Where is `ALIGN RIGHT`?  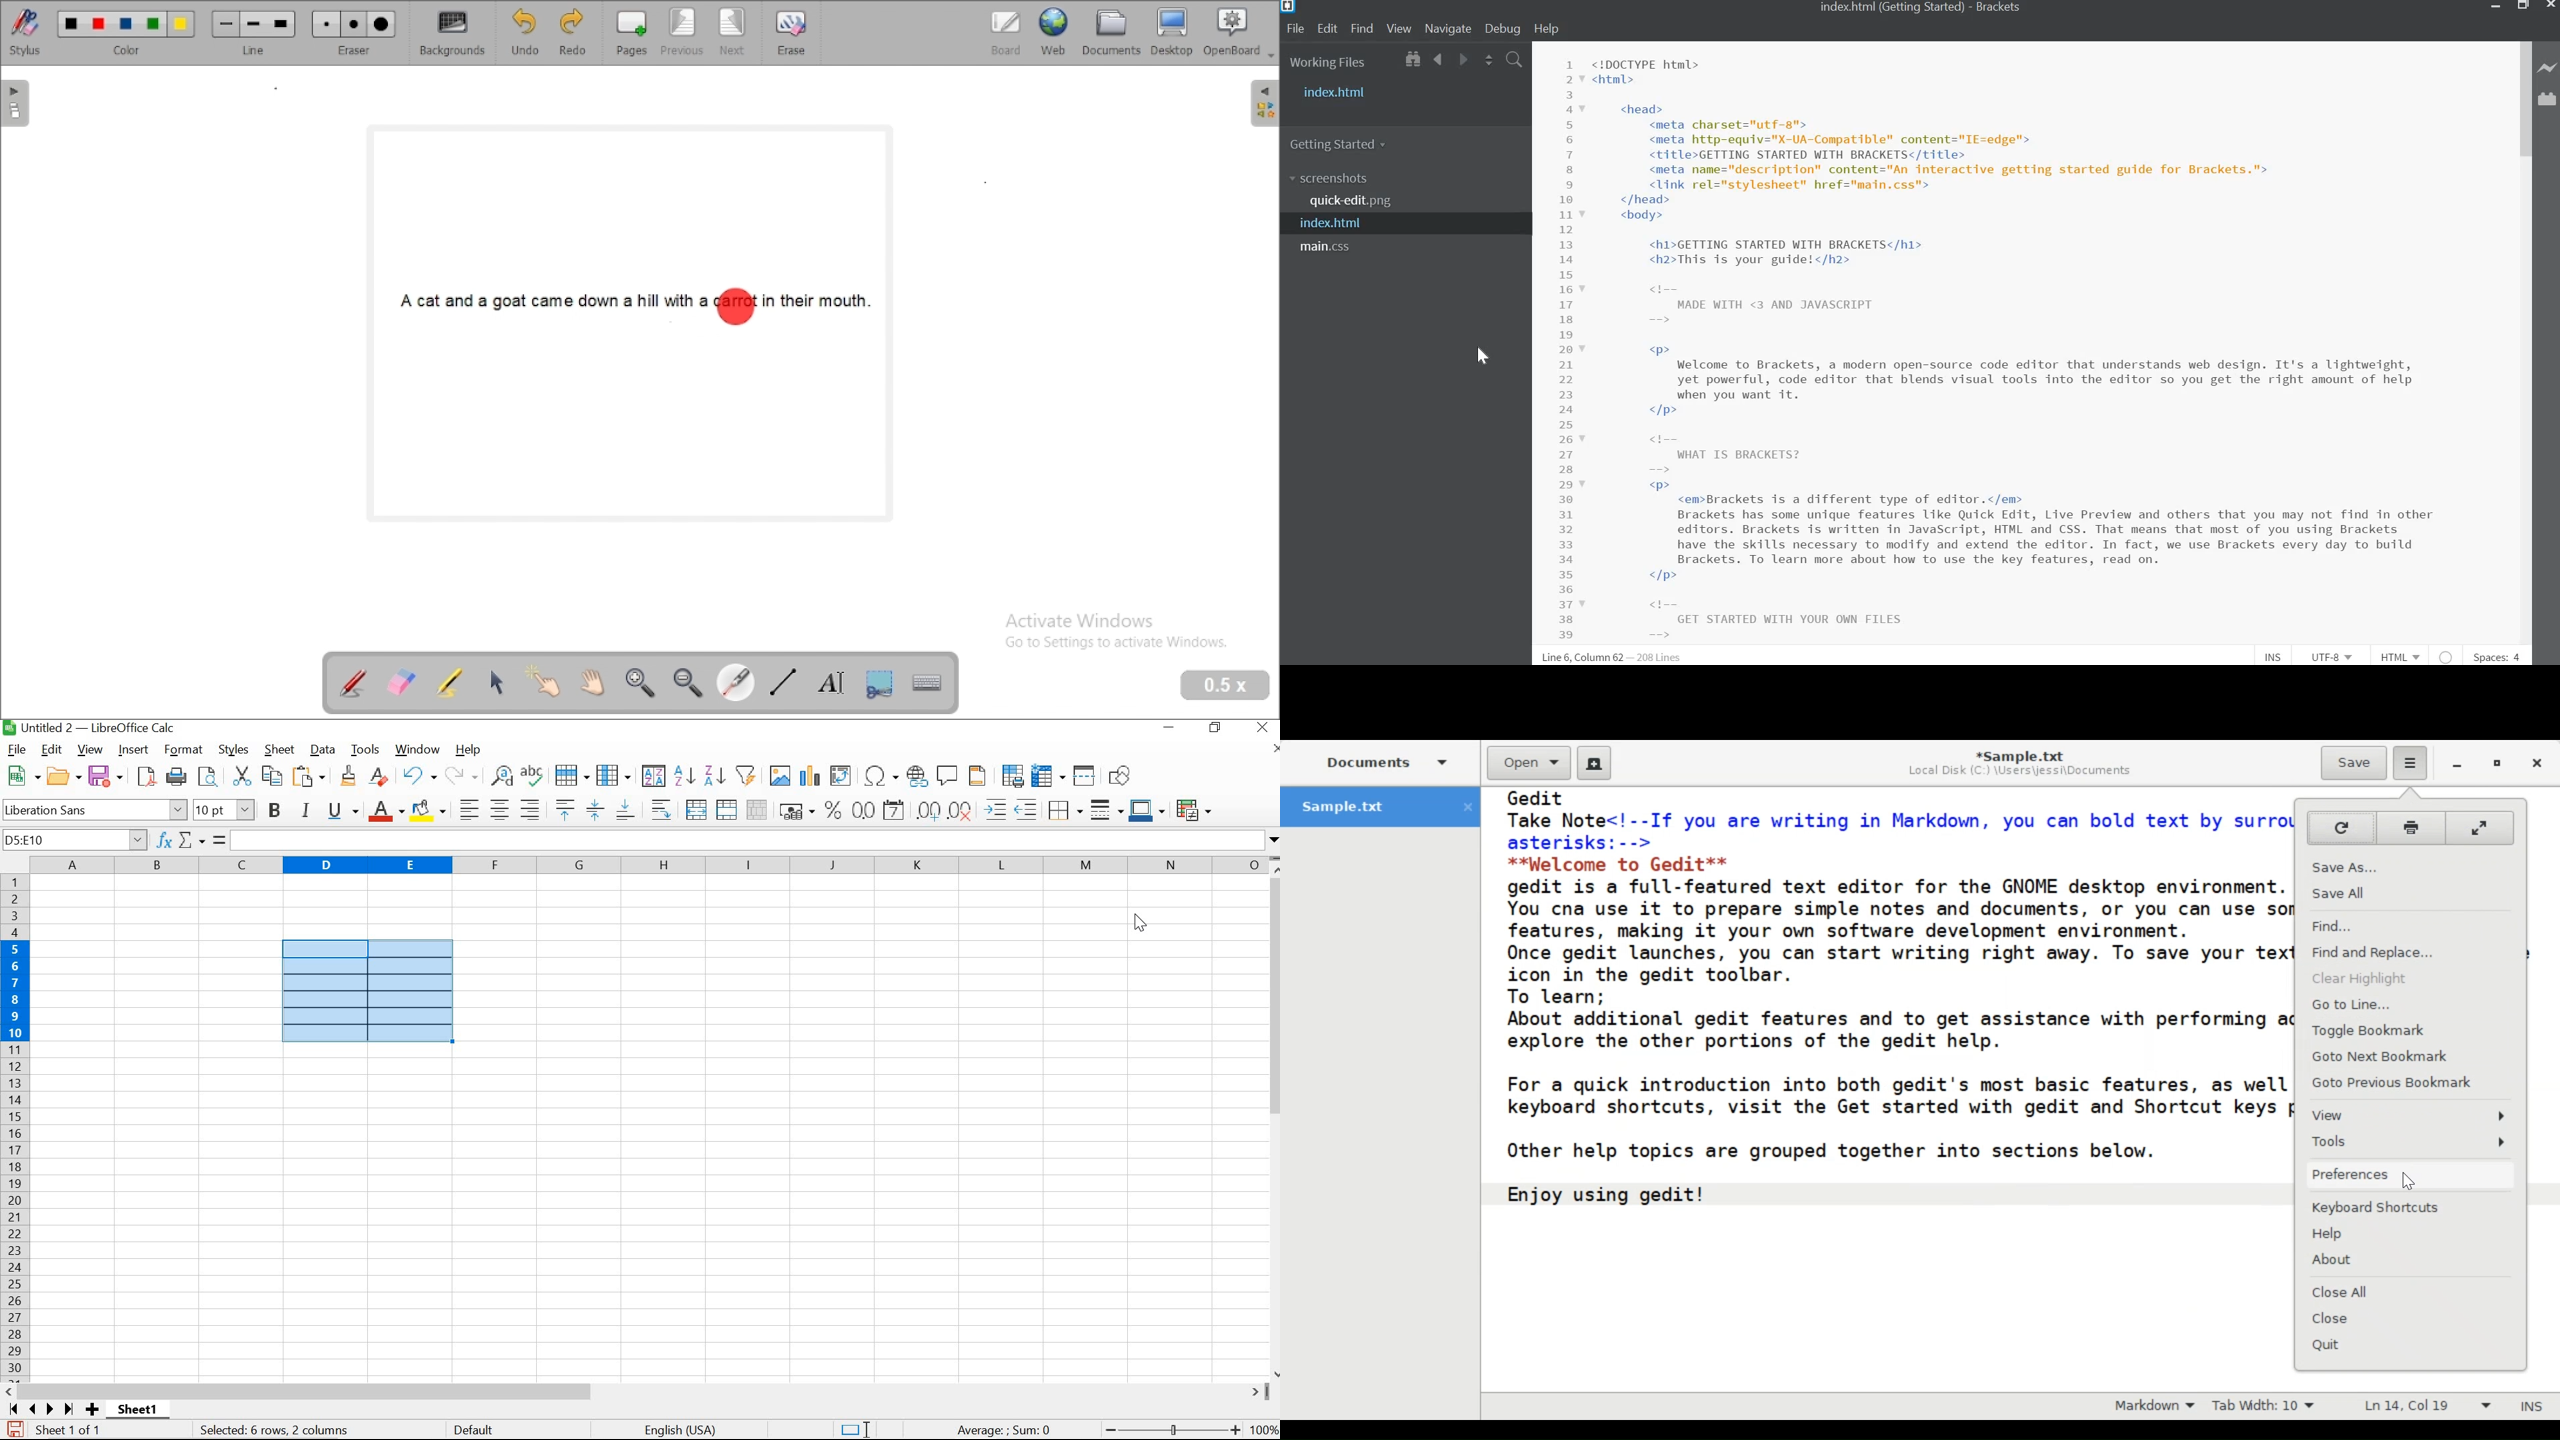
ALIGN RIGHT is located at coordinates (529, 809).